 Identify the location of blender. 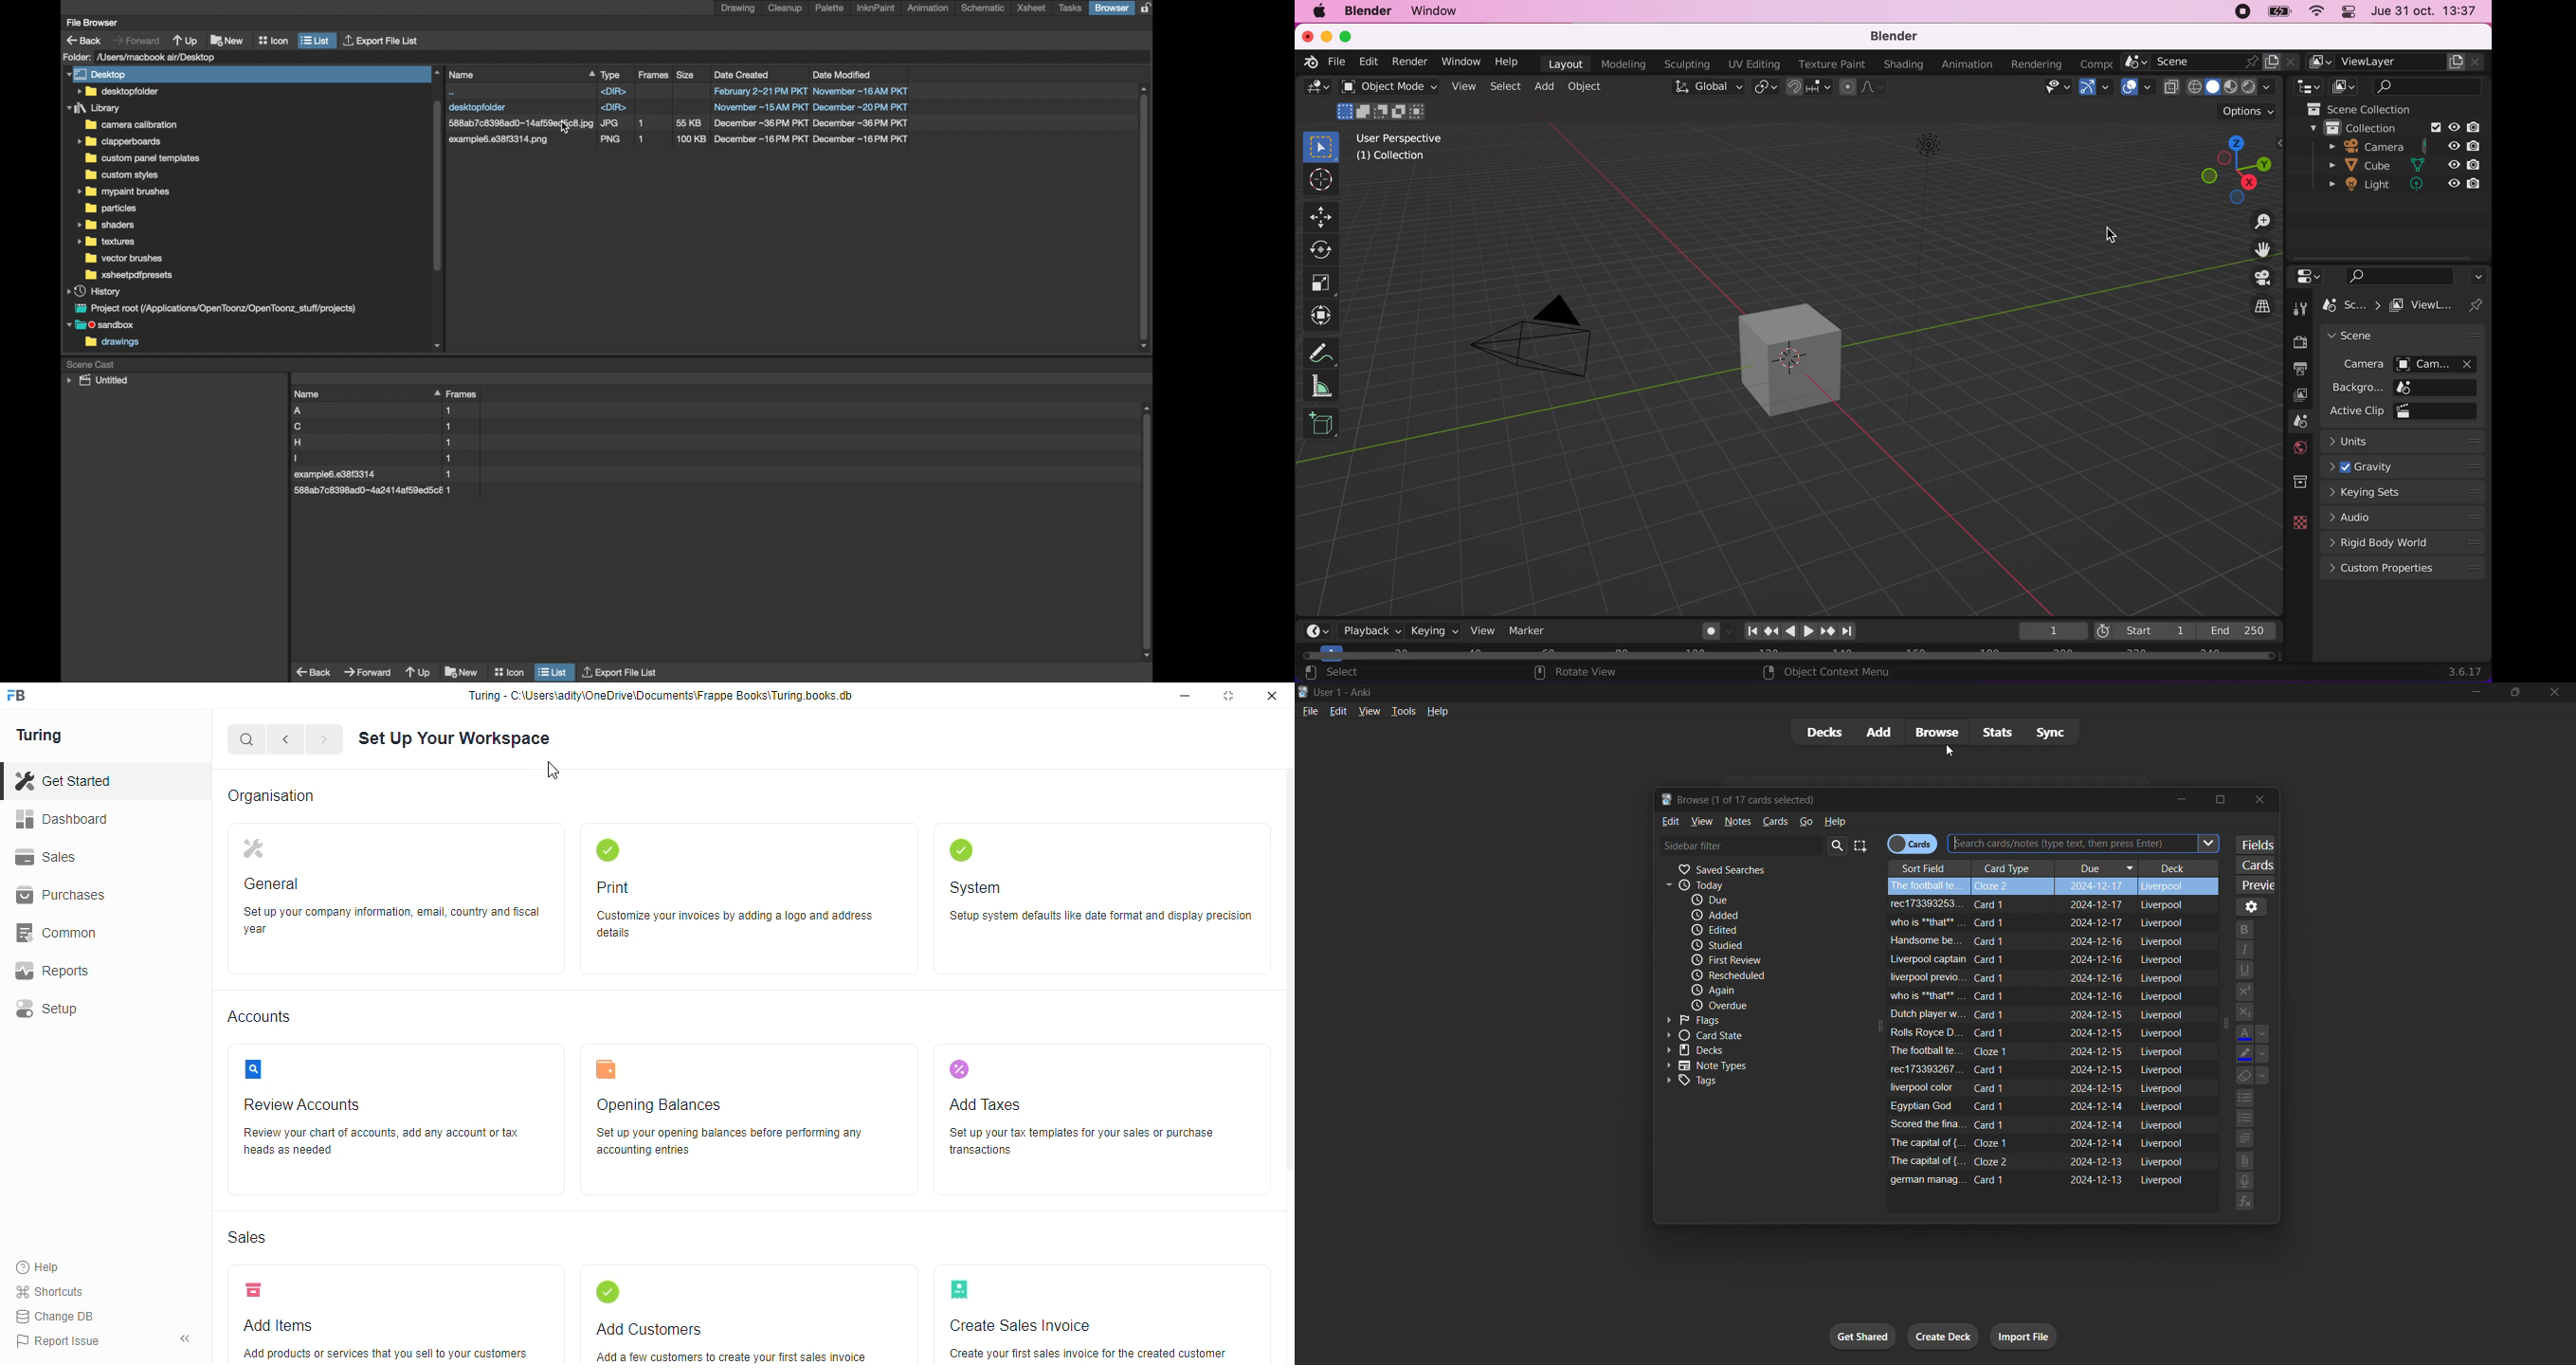
(1366, 12).